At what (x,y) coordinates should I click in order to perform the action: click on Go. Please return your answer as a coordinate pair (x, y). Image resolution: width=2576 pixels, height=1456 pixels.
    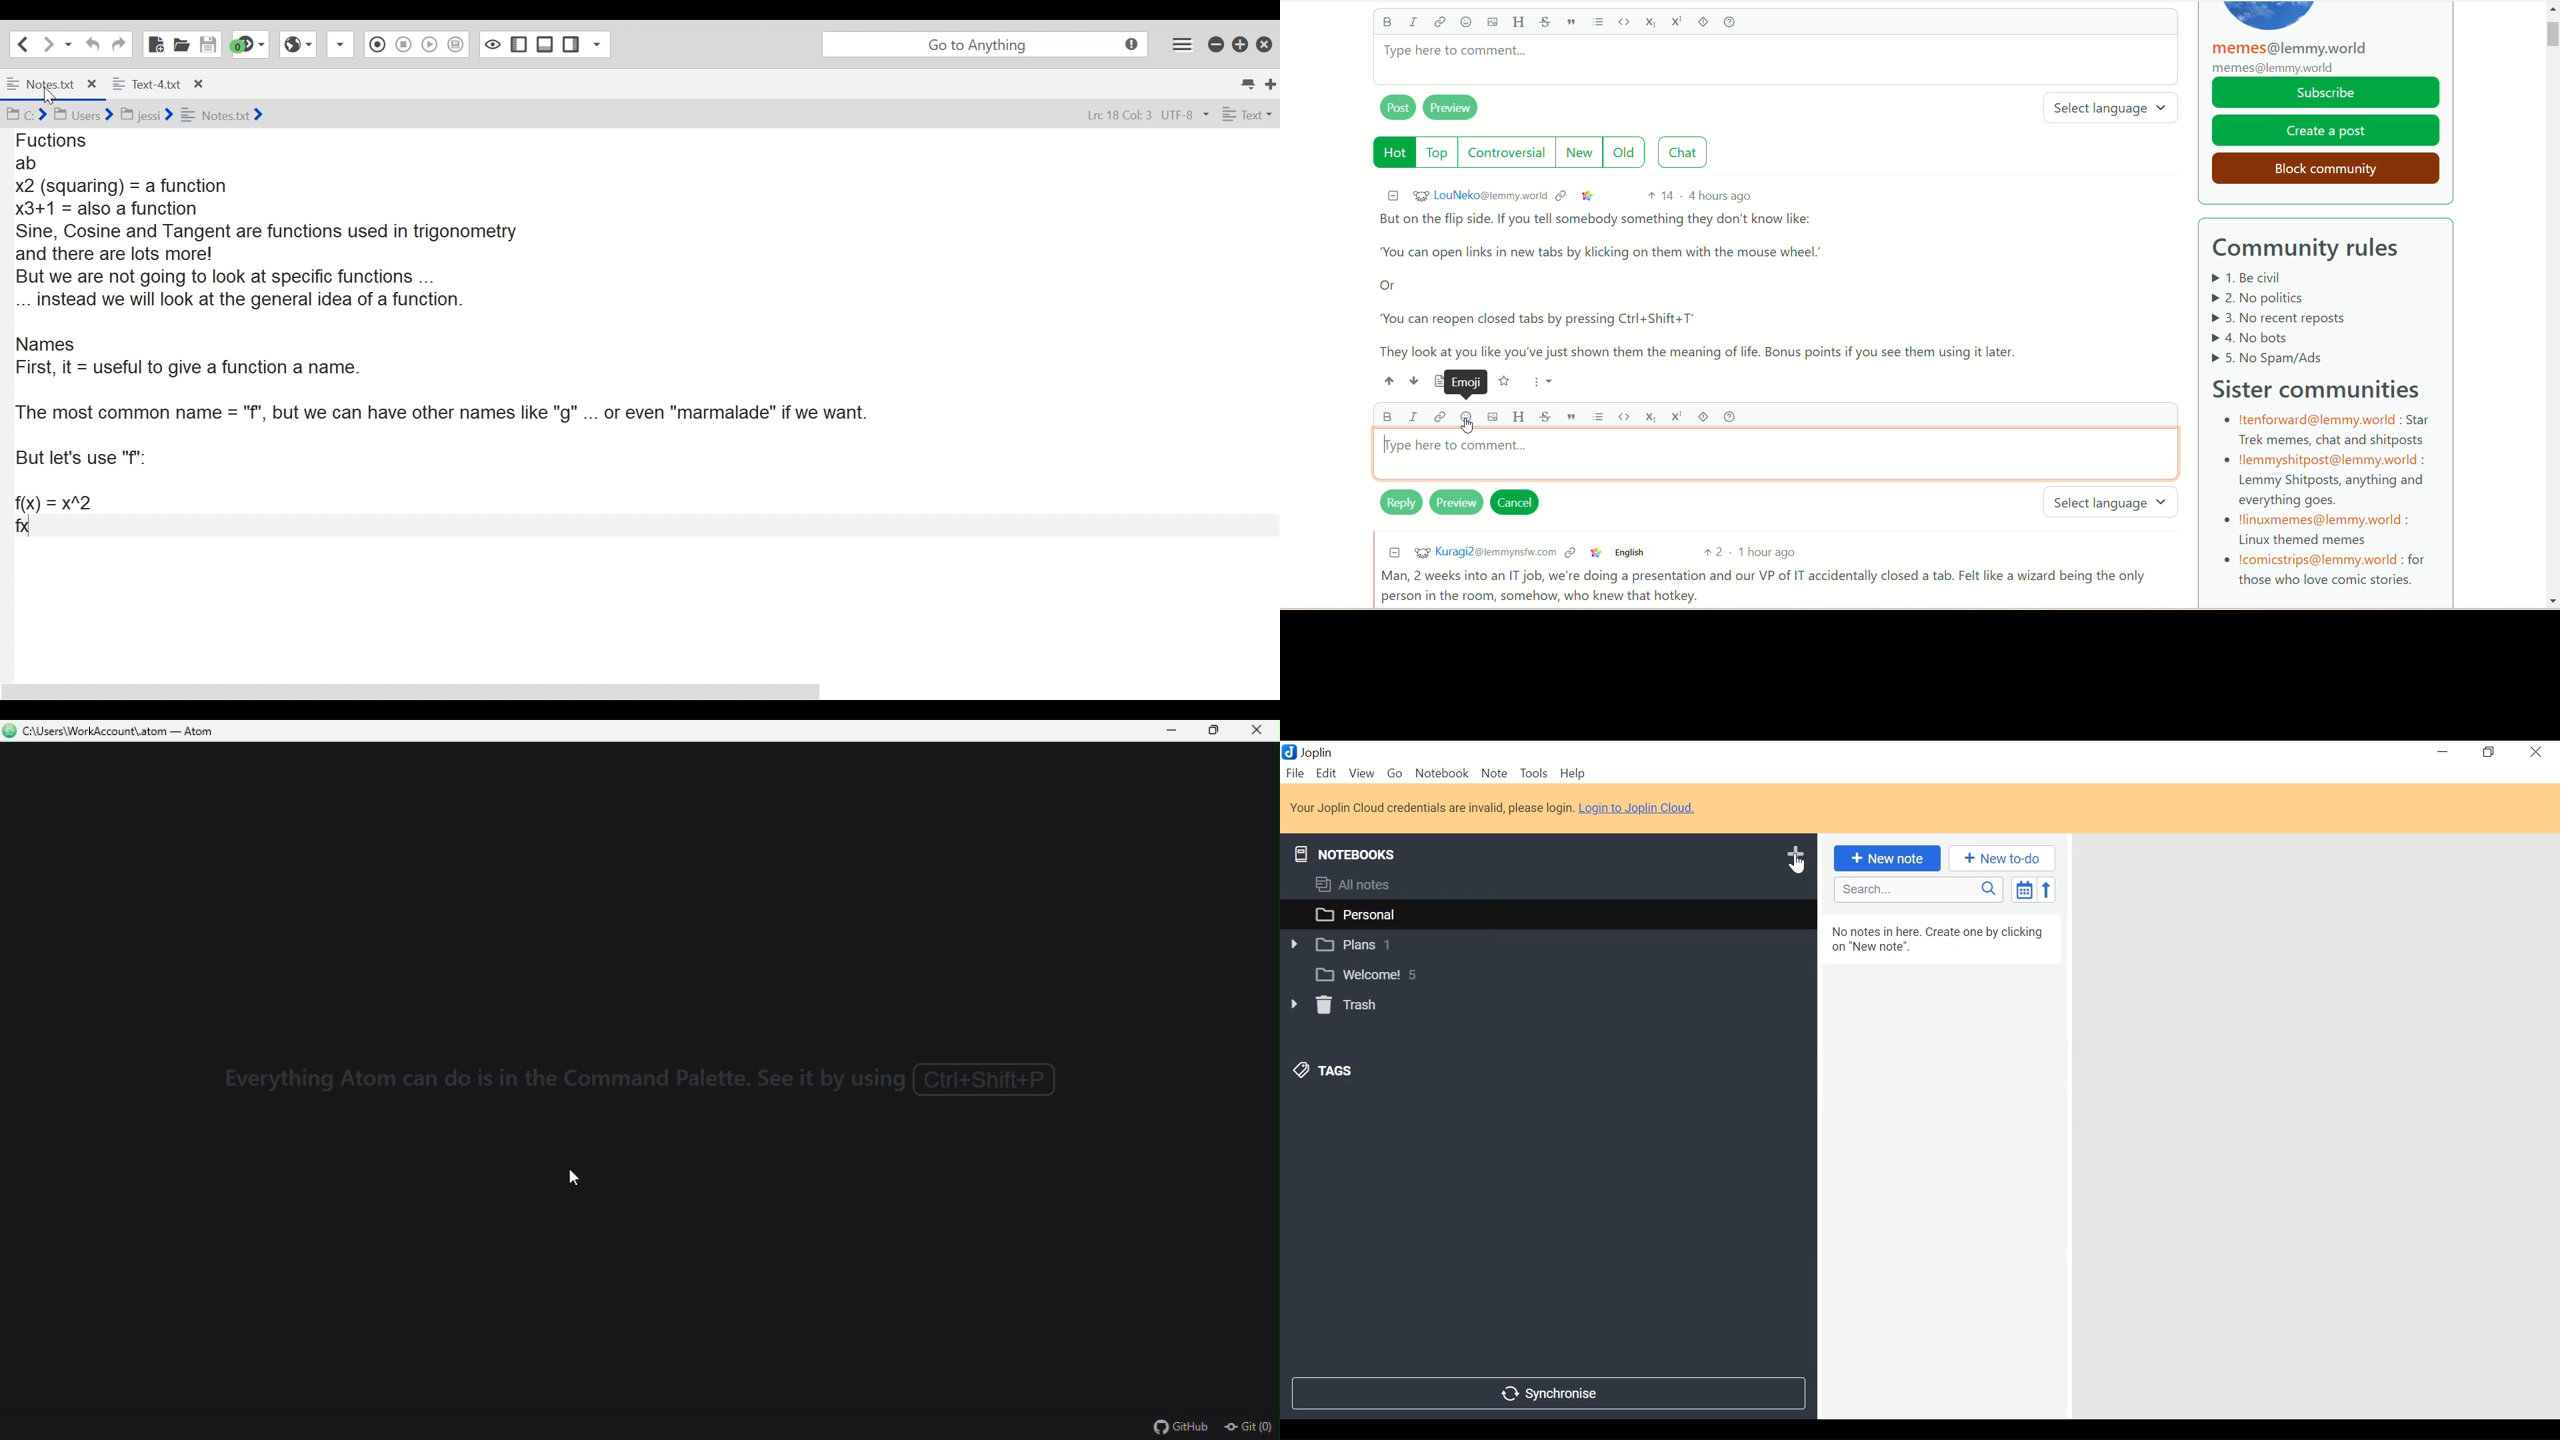
    Looking at the image, I should click on (1395, 772).